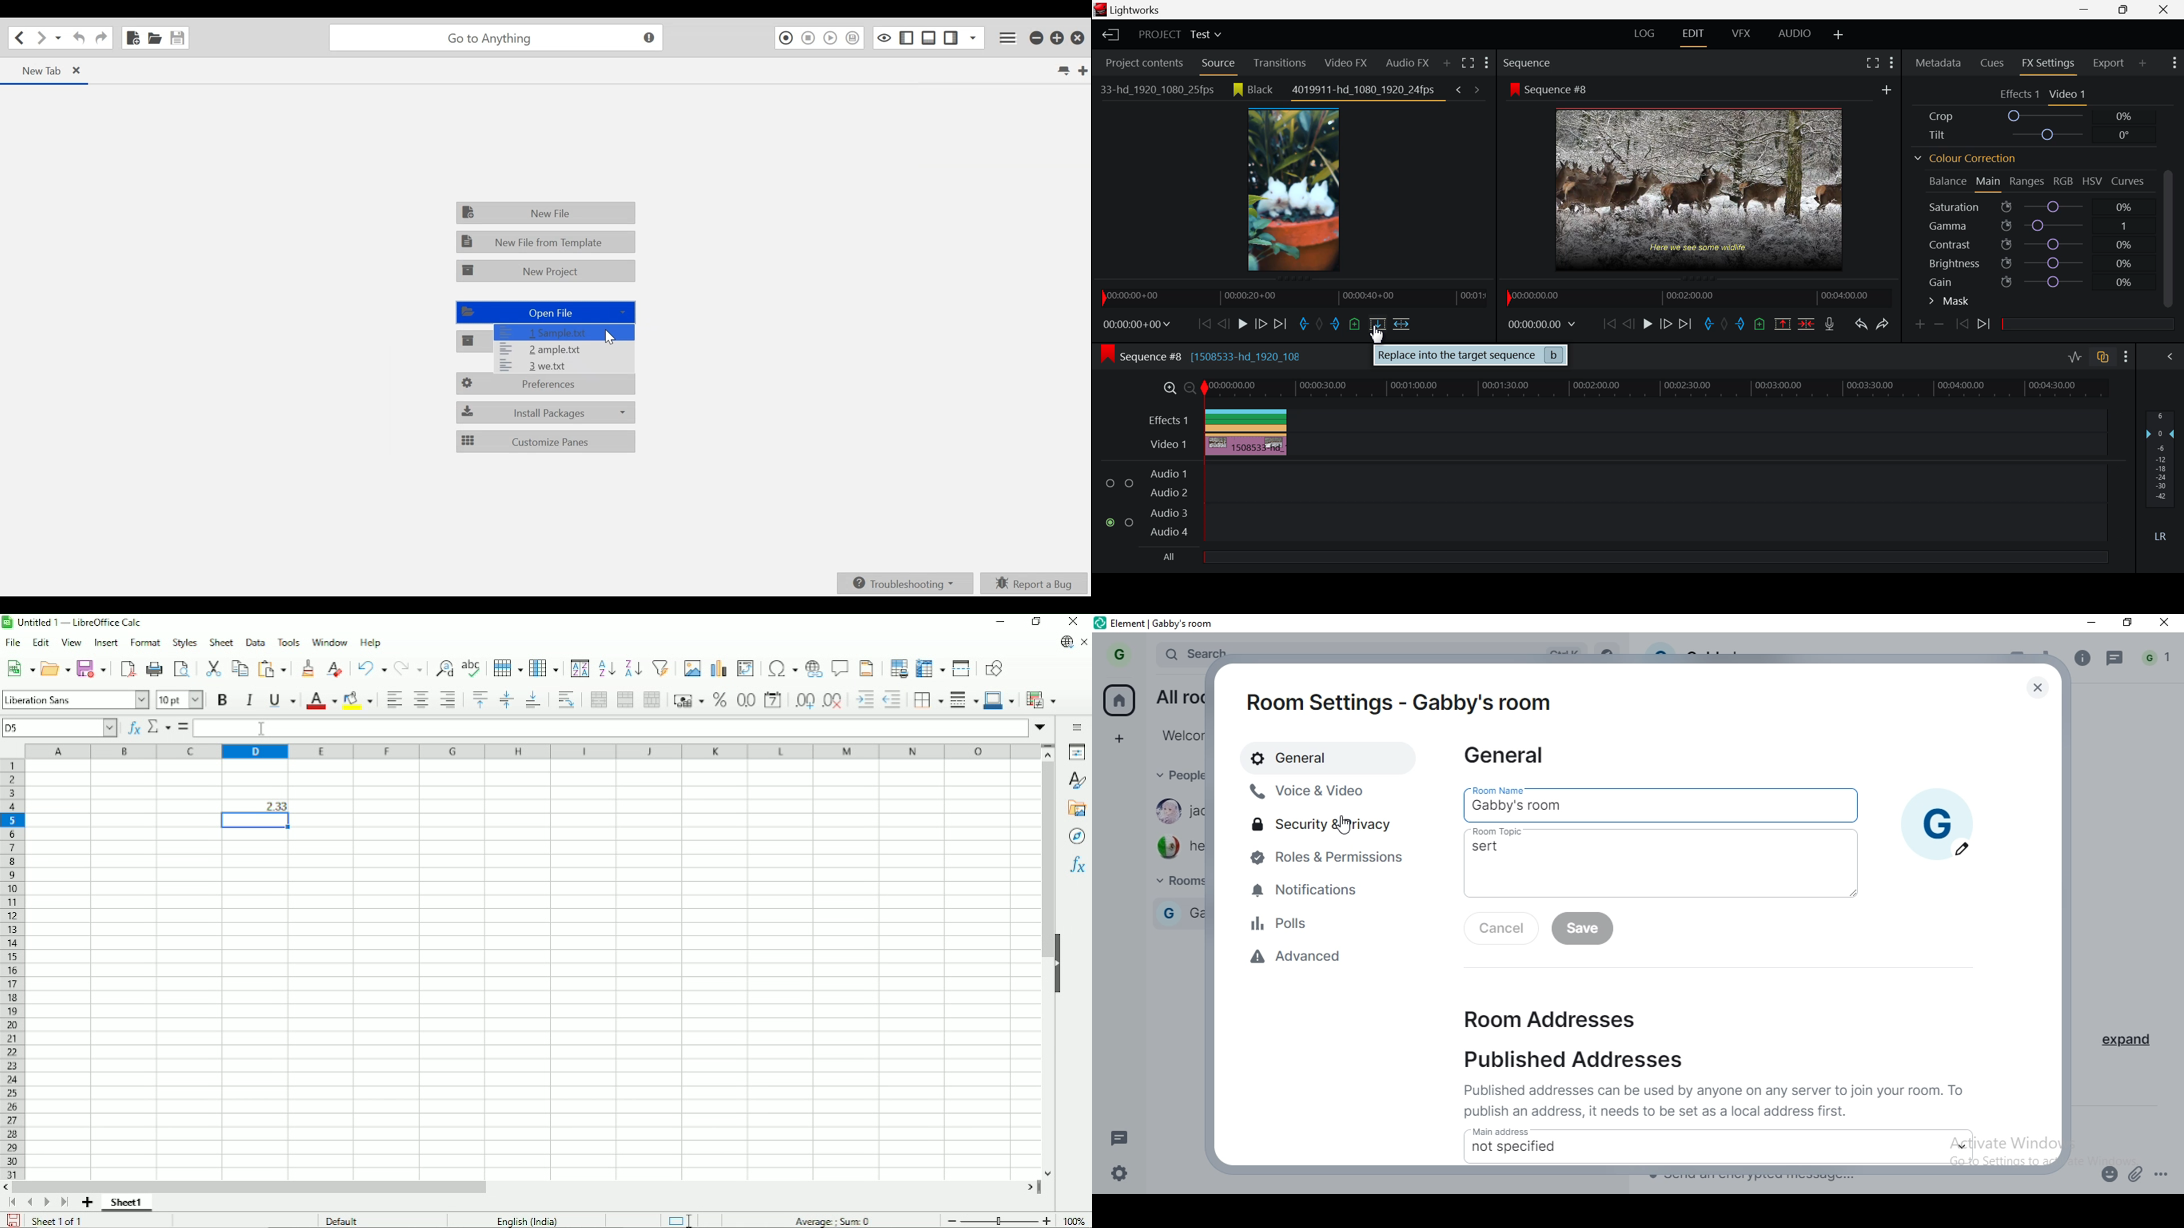 The image size is (2184, 1232). Describe the element at coordinates (2048, 64) in the screenshot. I see `FX Settings Tab Open` at that location.